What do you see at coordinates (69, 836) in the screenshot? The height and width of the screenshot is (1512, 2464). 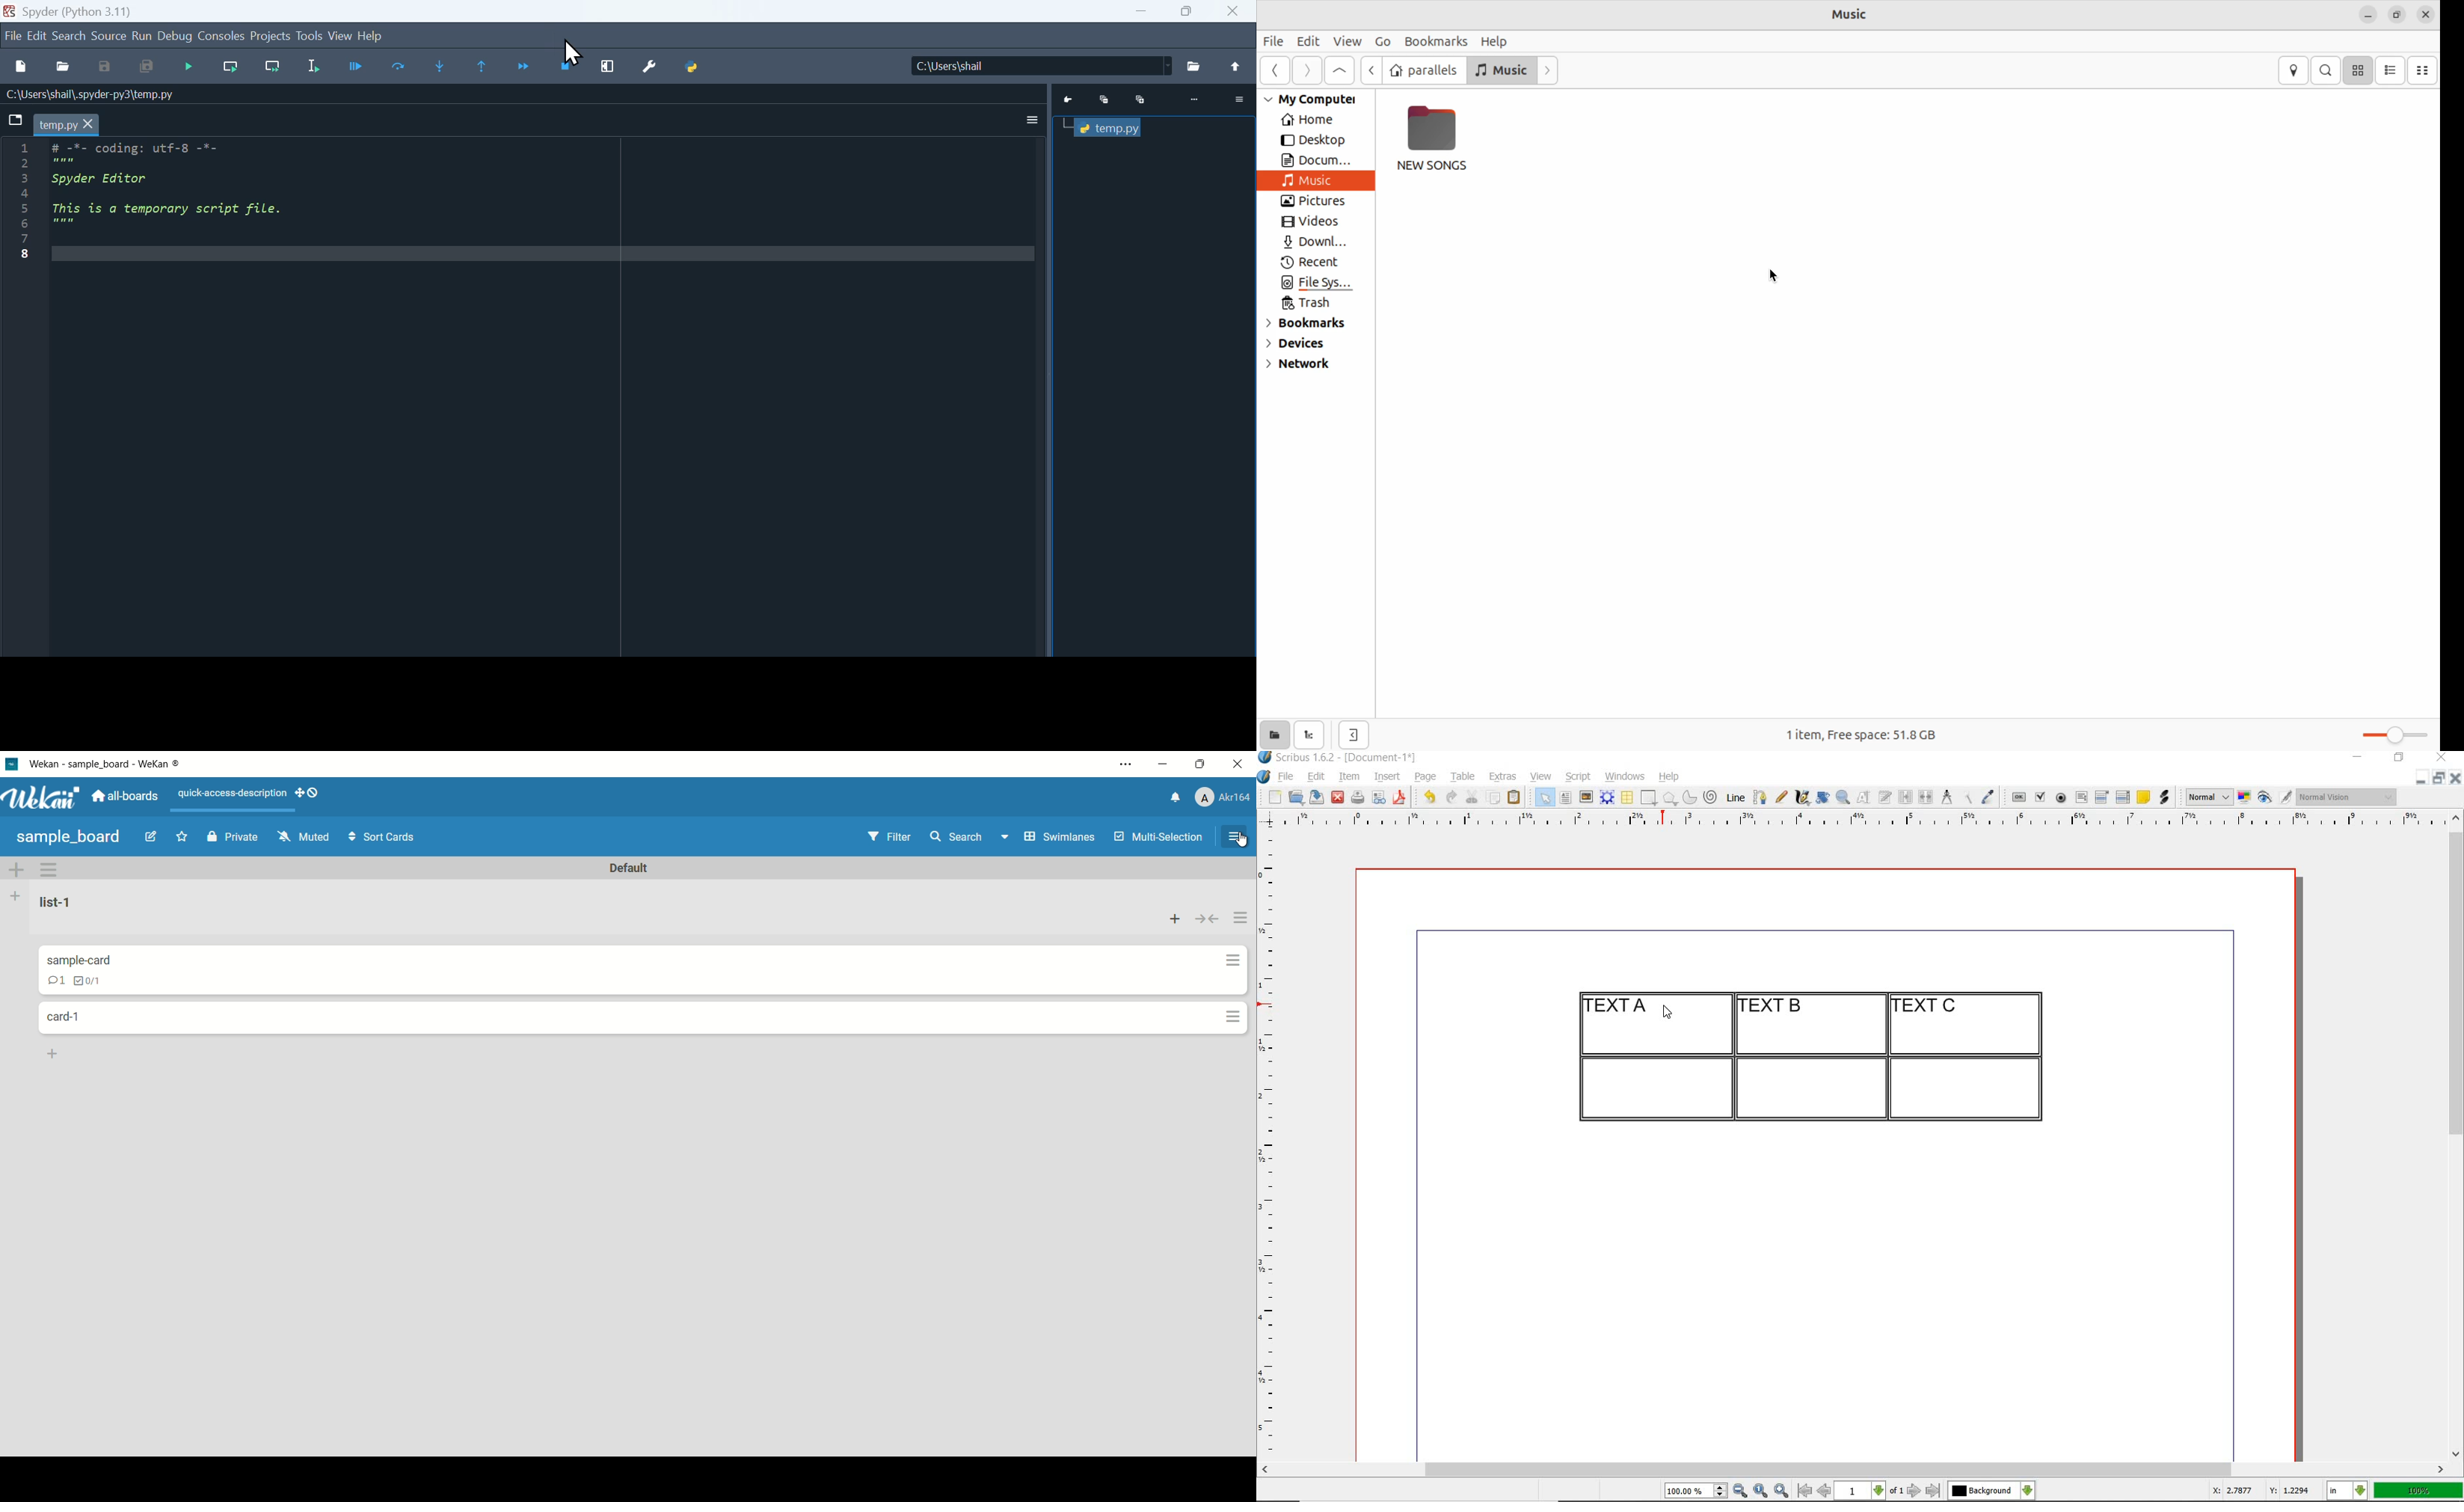 I see `board name` at bounding box center [69, 836].